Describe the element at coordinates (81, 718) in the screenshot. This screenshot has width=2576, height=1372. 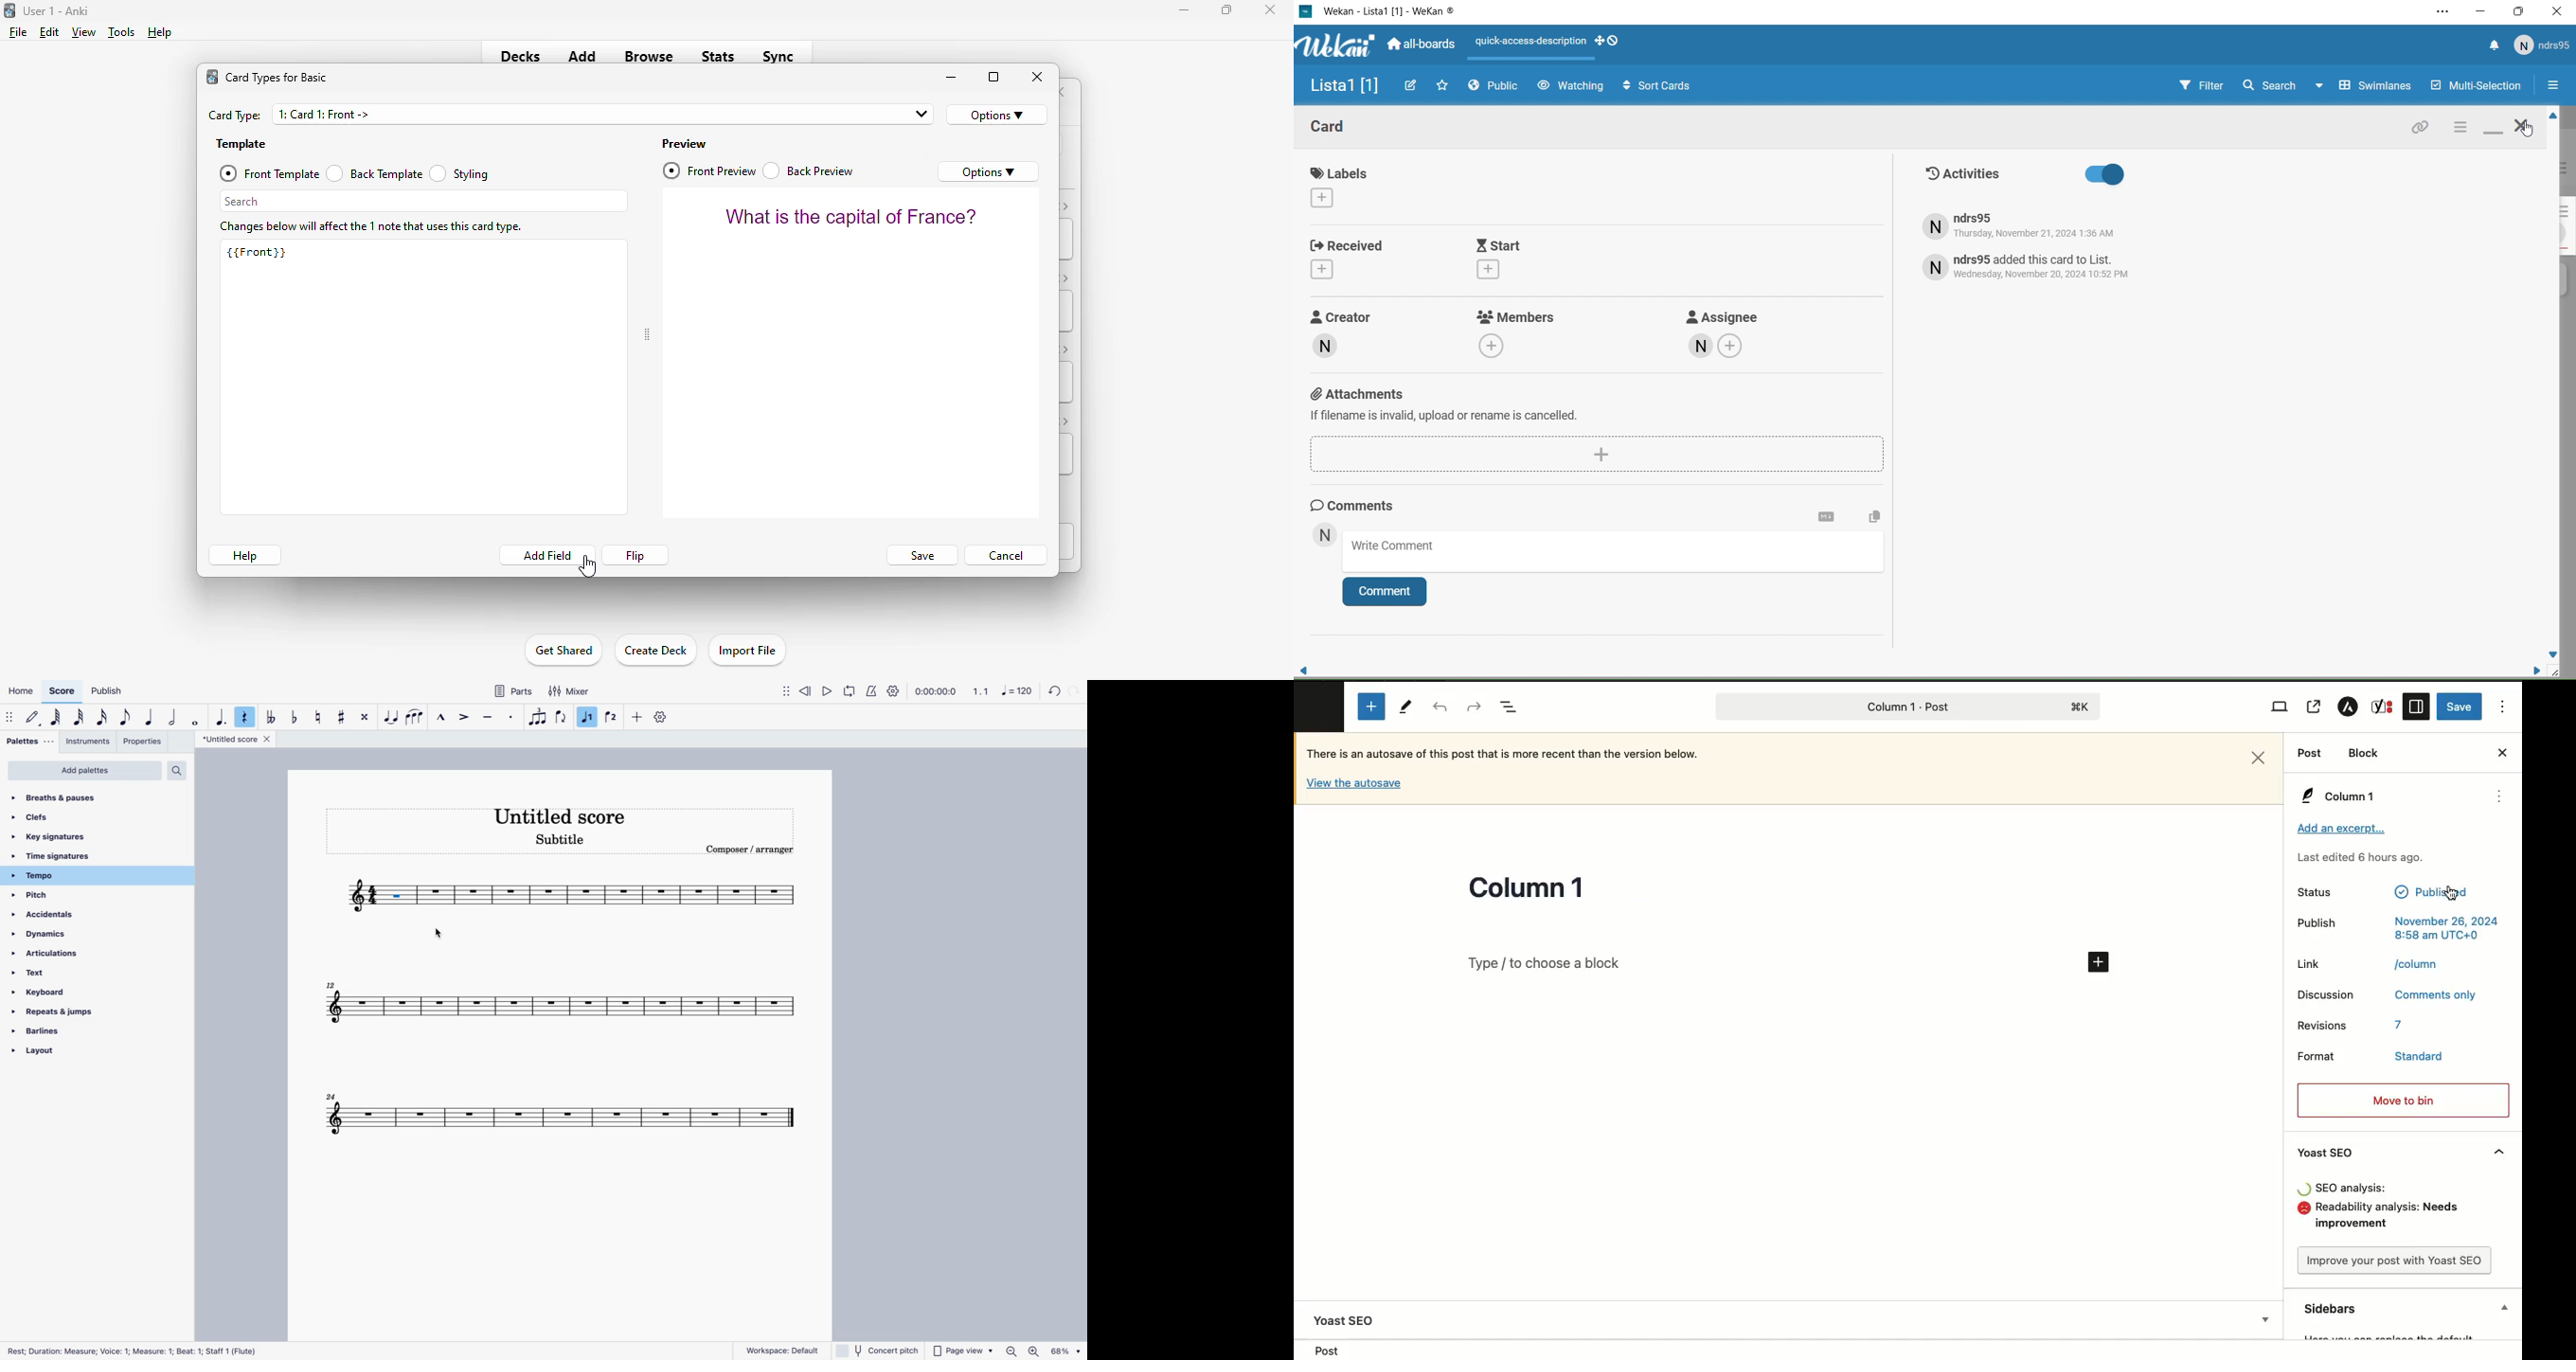
I see `32nd note` at that location.